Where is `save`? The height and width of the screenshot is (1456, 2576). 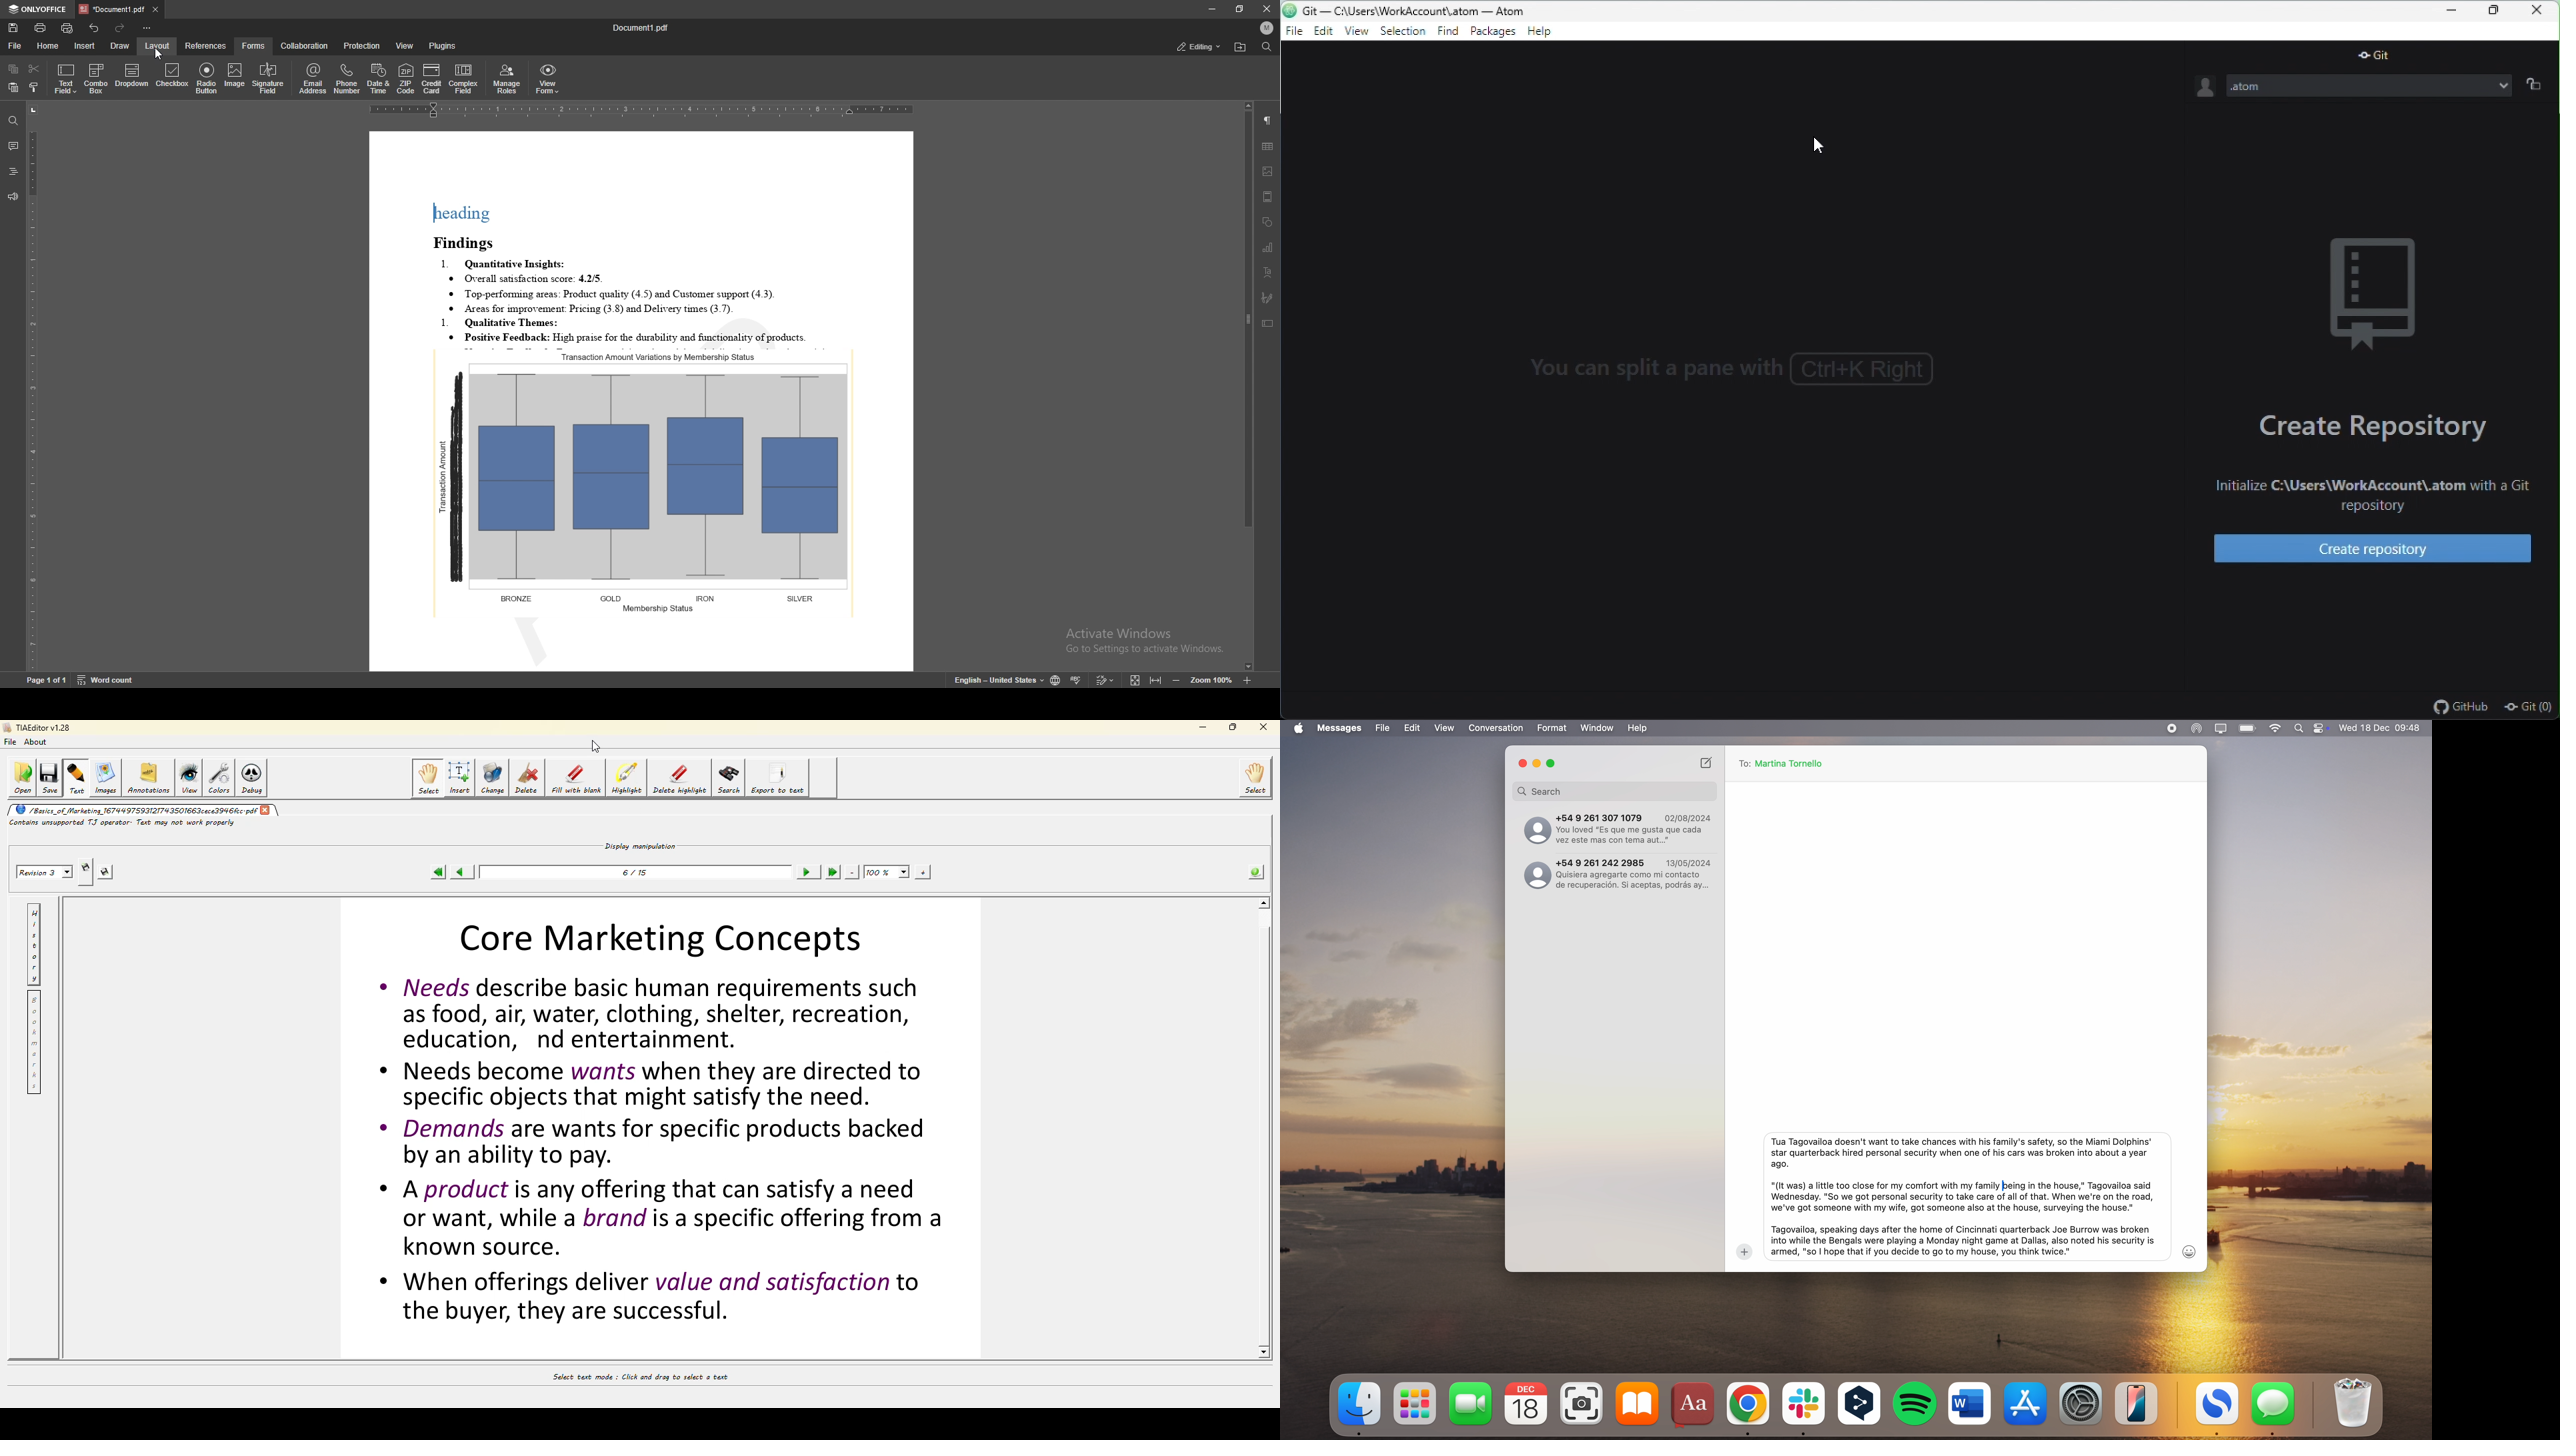
save is located at coordinates (13, 27).